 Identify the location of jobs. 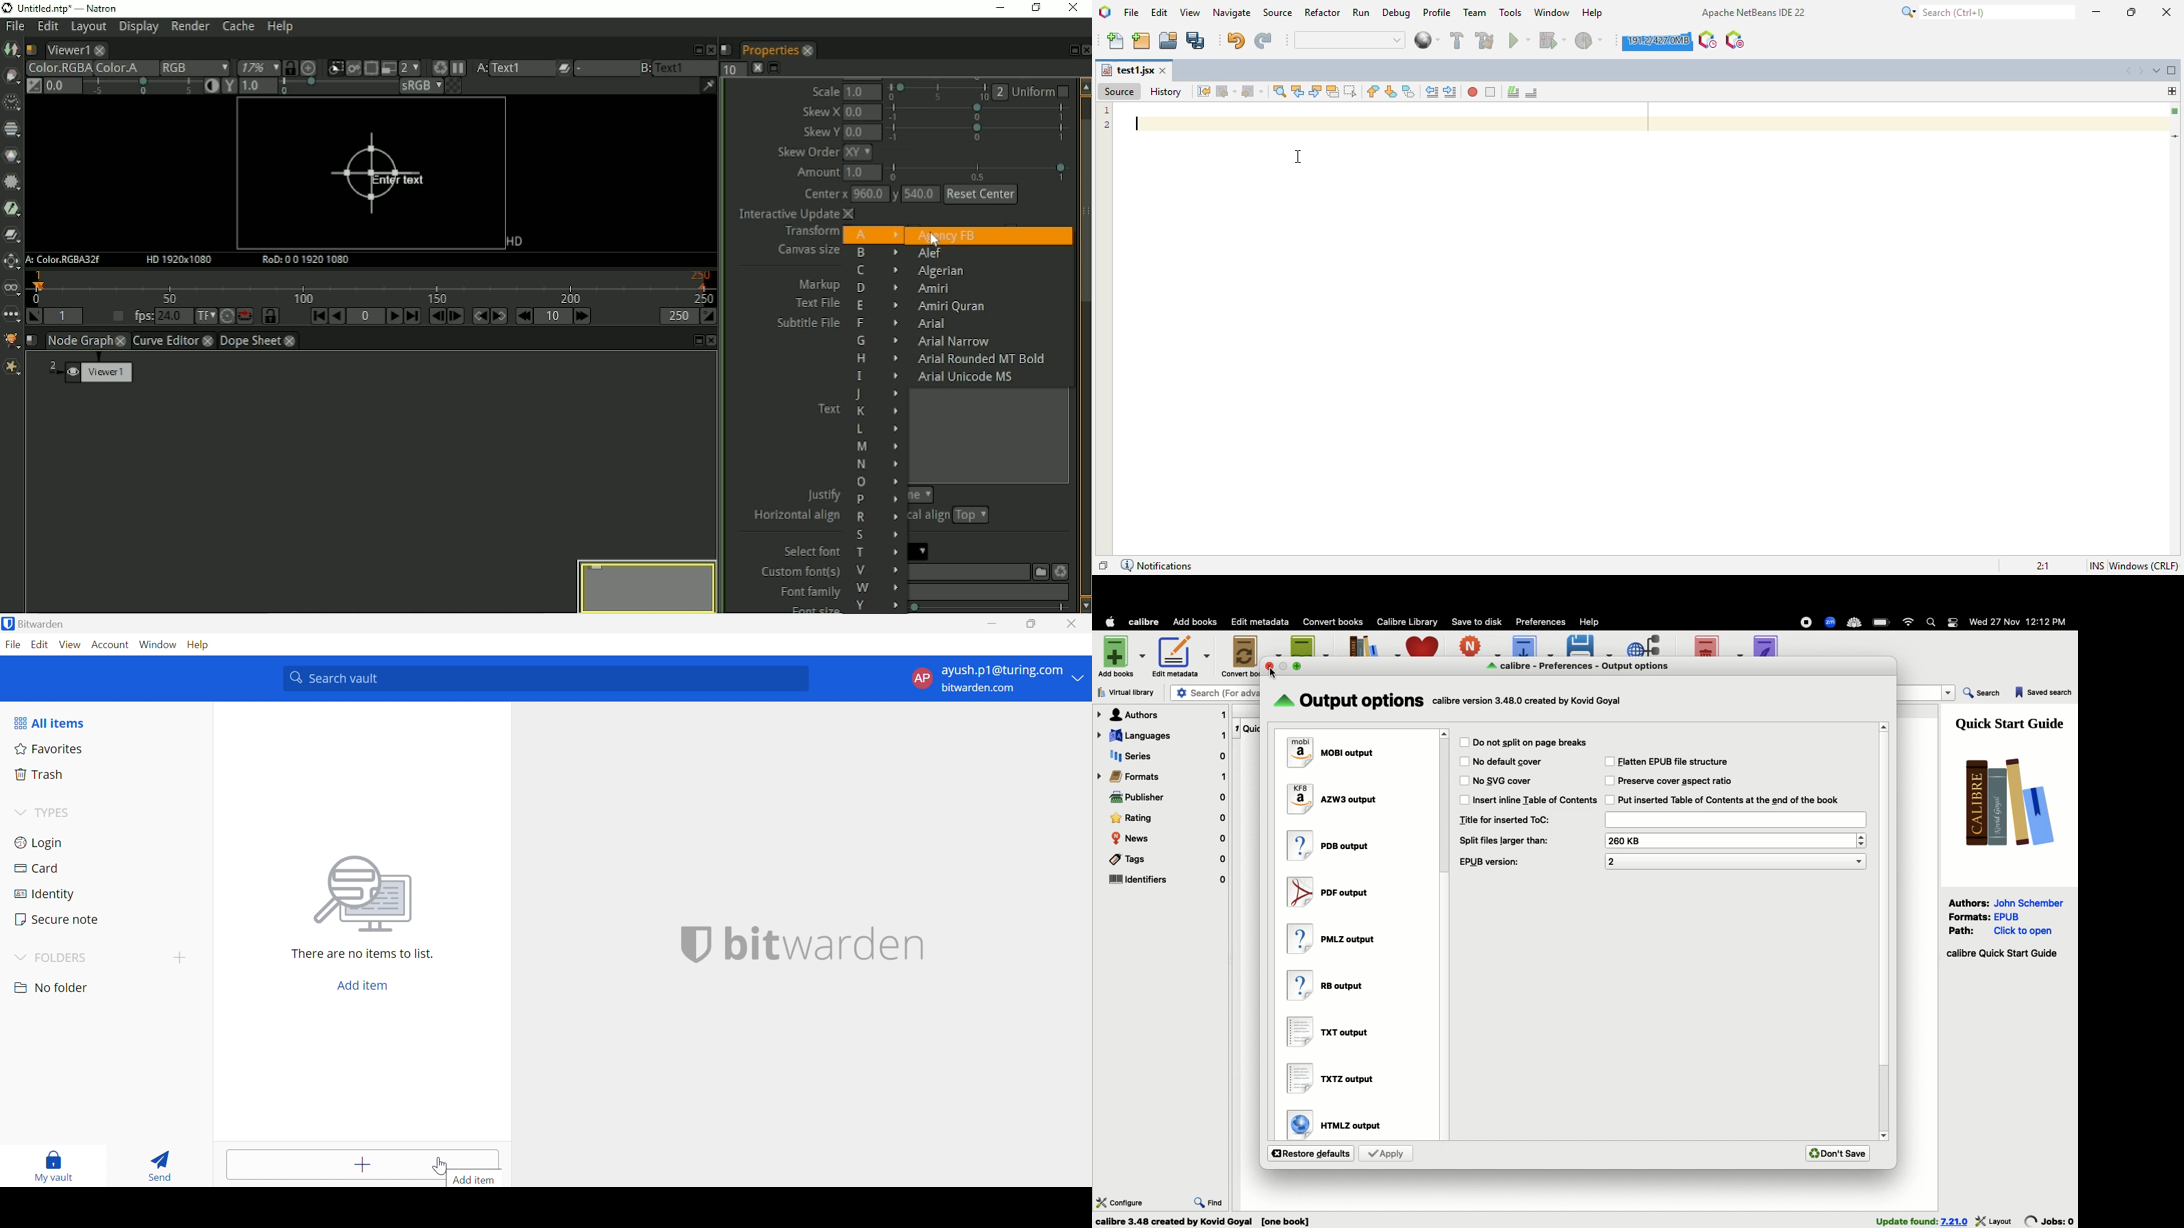
(2051, 1220).